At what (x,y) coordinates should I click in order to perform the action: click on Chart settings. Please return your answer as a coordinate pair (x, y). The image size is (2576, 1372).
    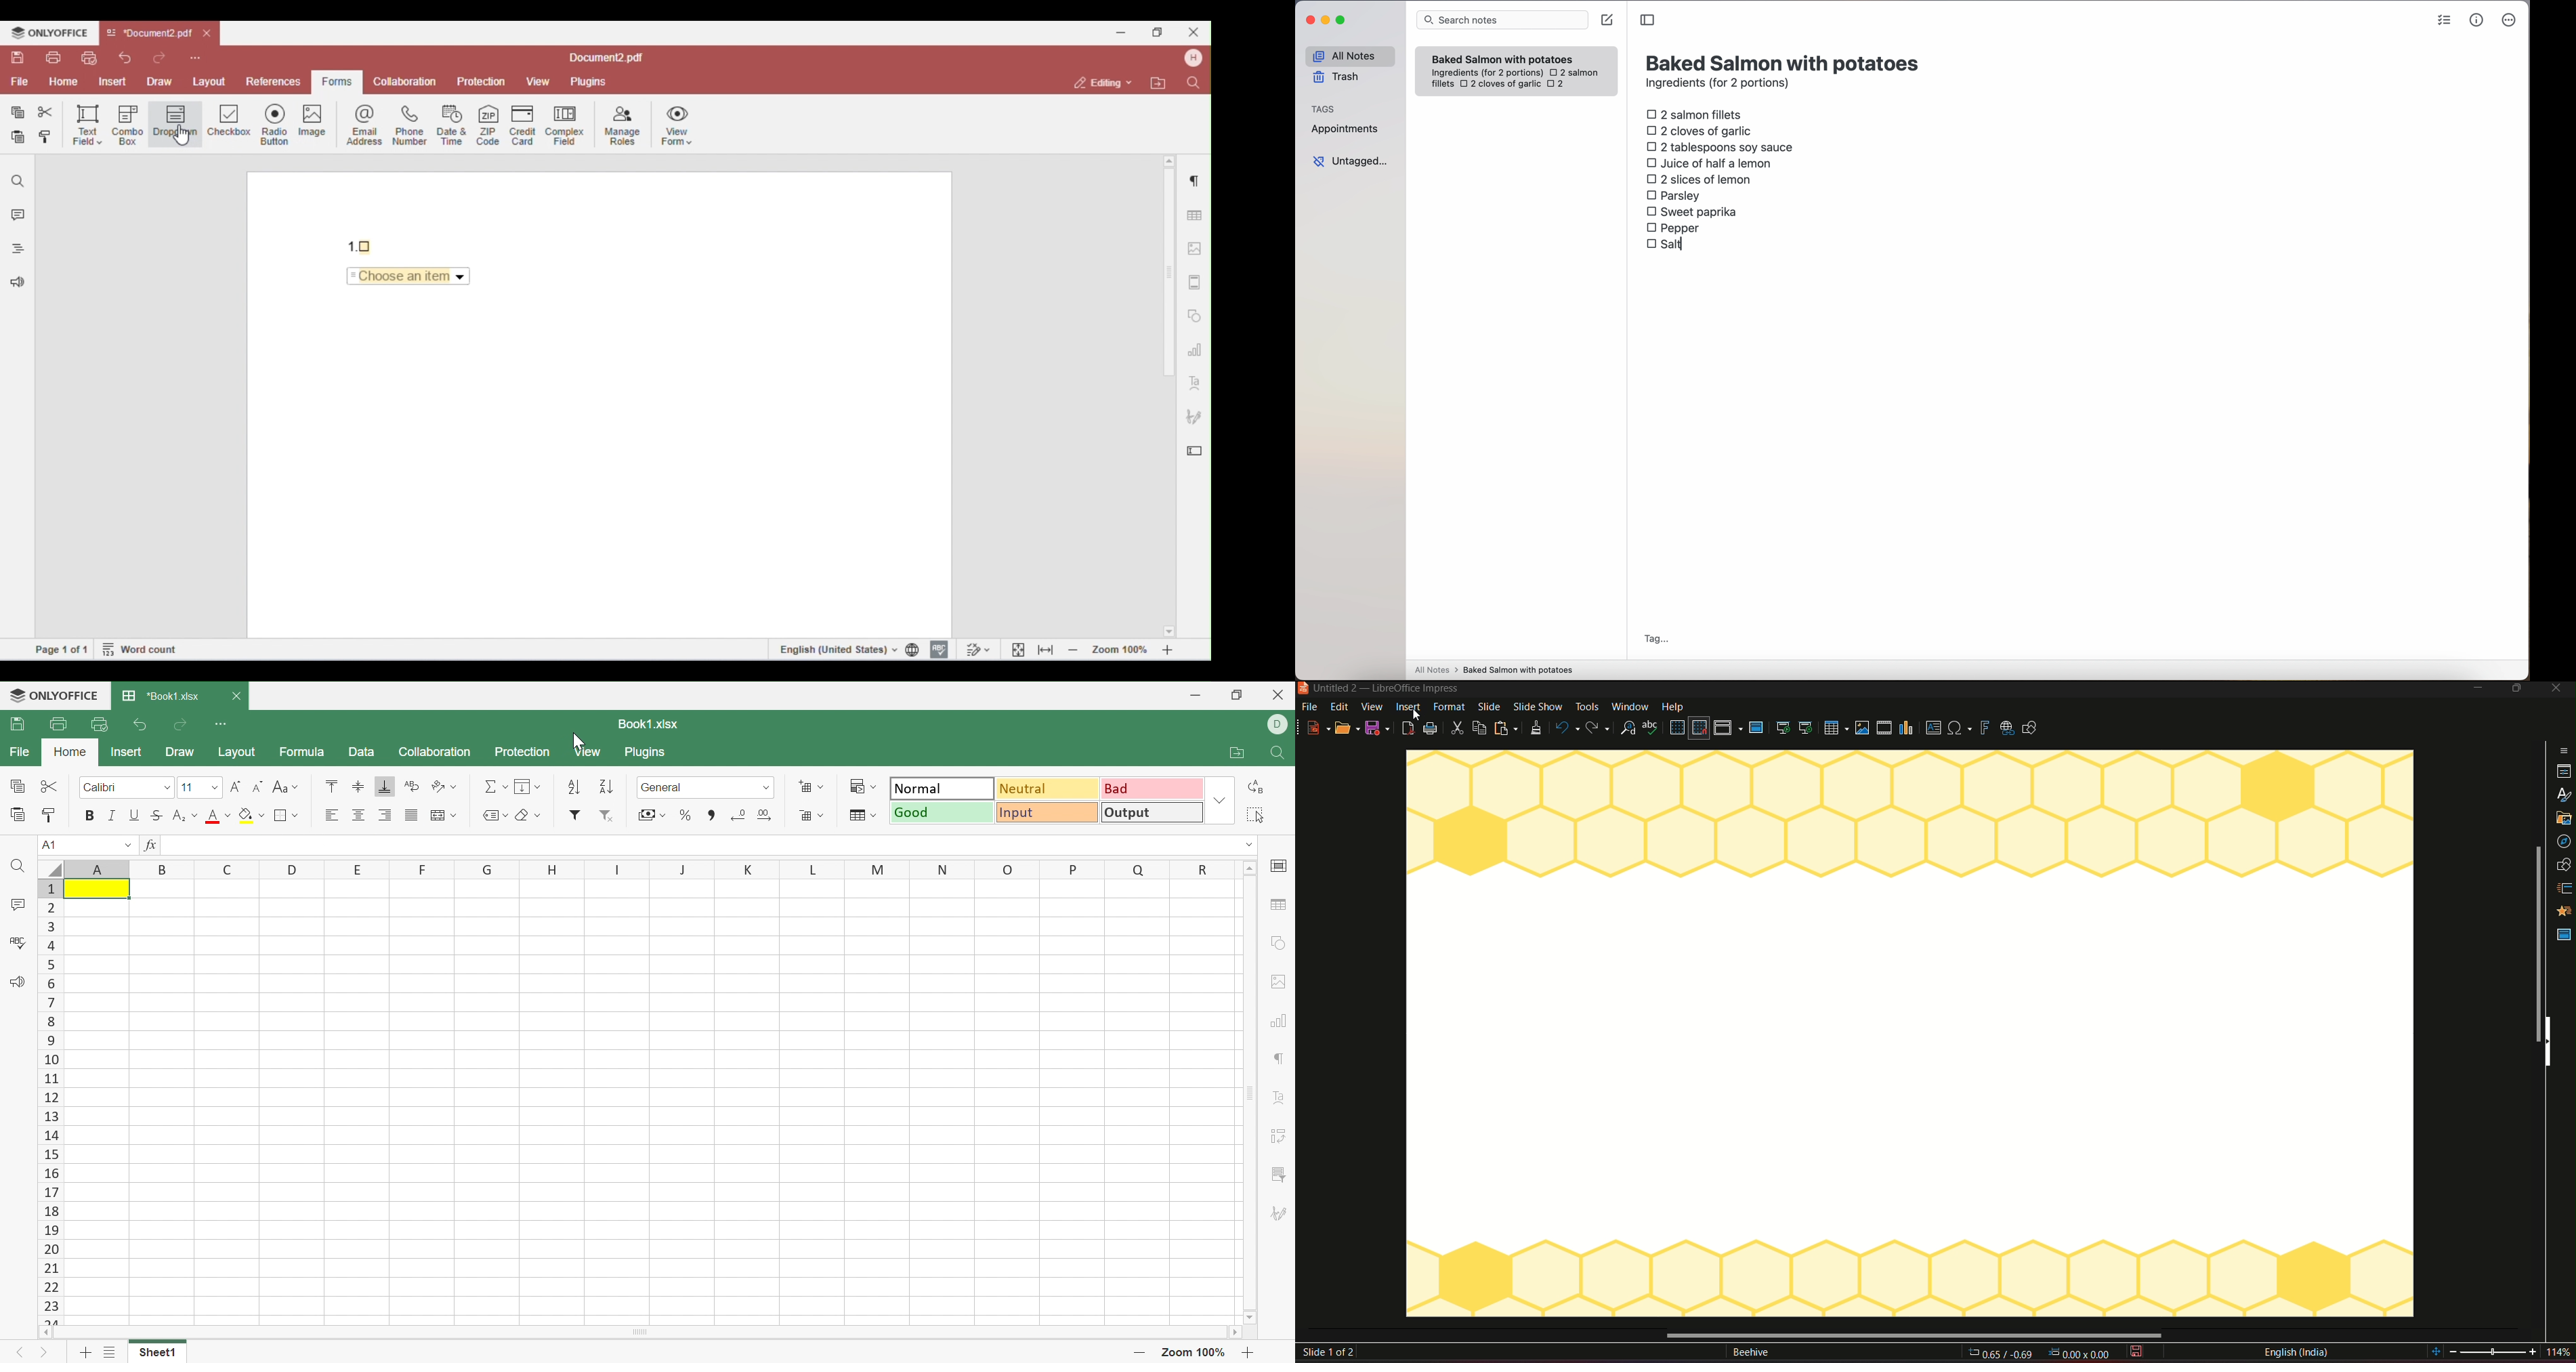
    Looking at the image, I should click on (1278, 1022).